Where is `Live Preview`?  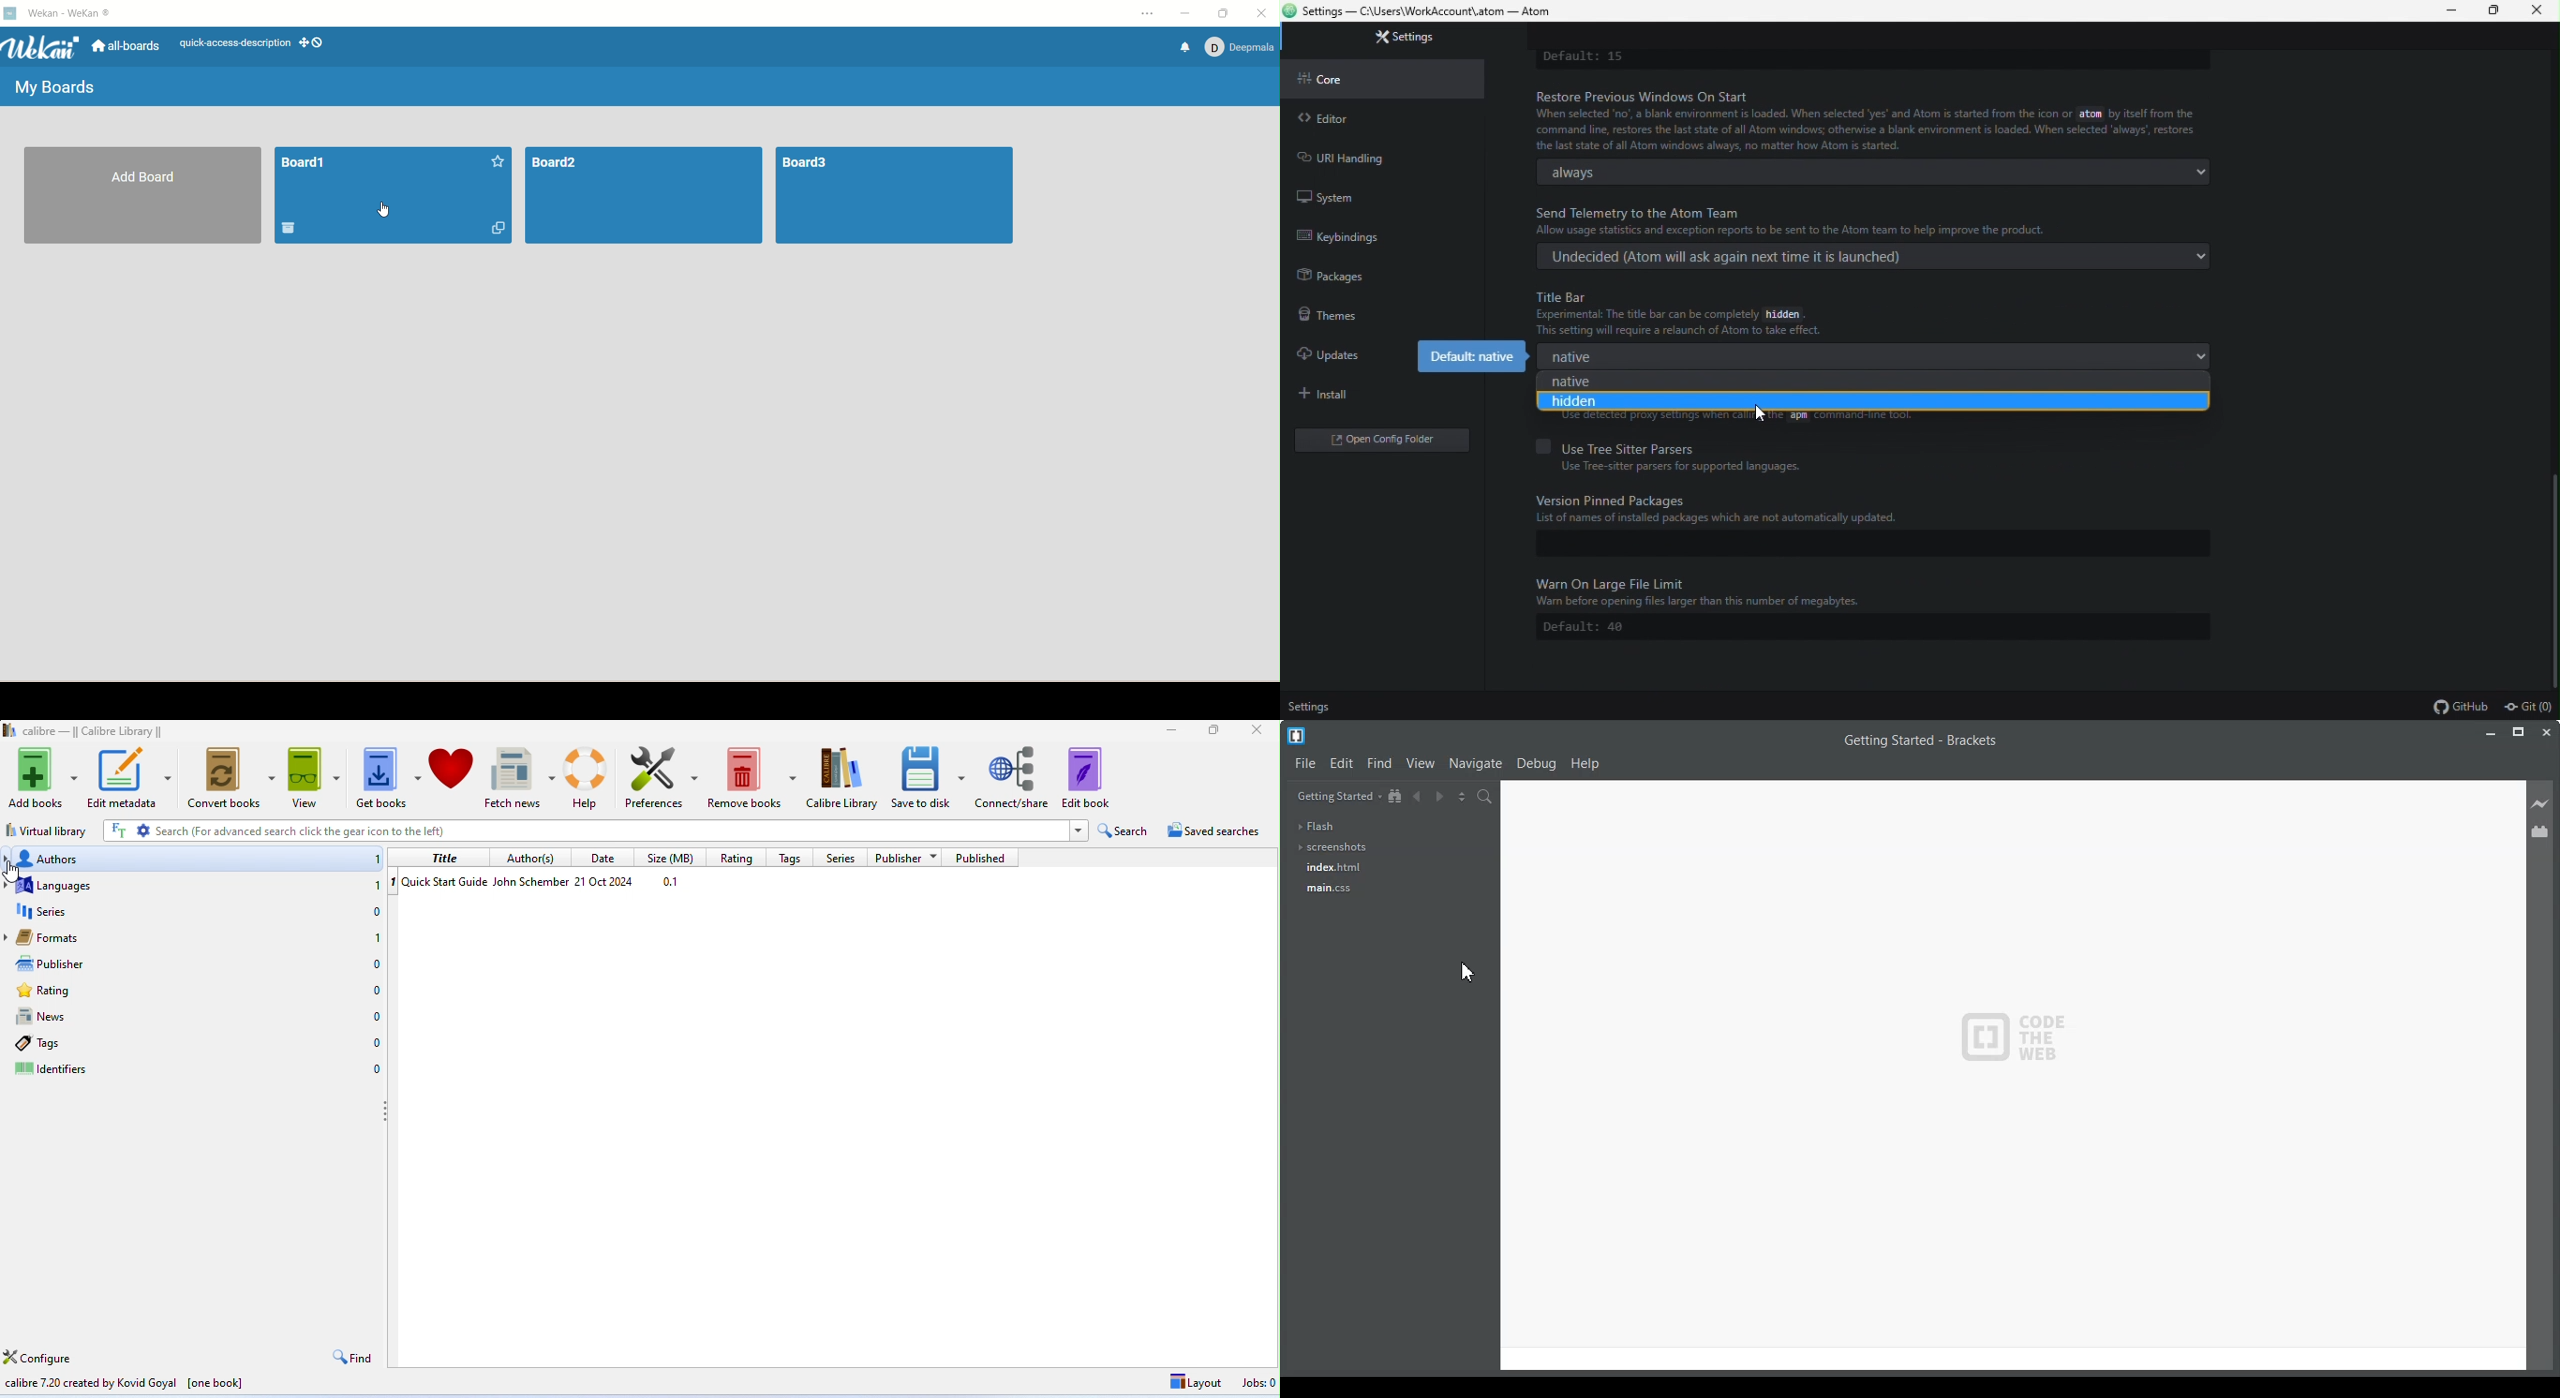 Live Preview is located at coordinates (2541, 804).